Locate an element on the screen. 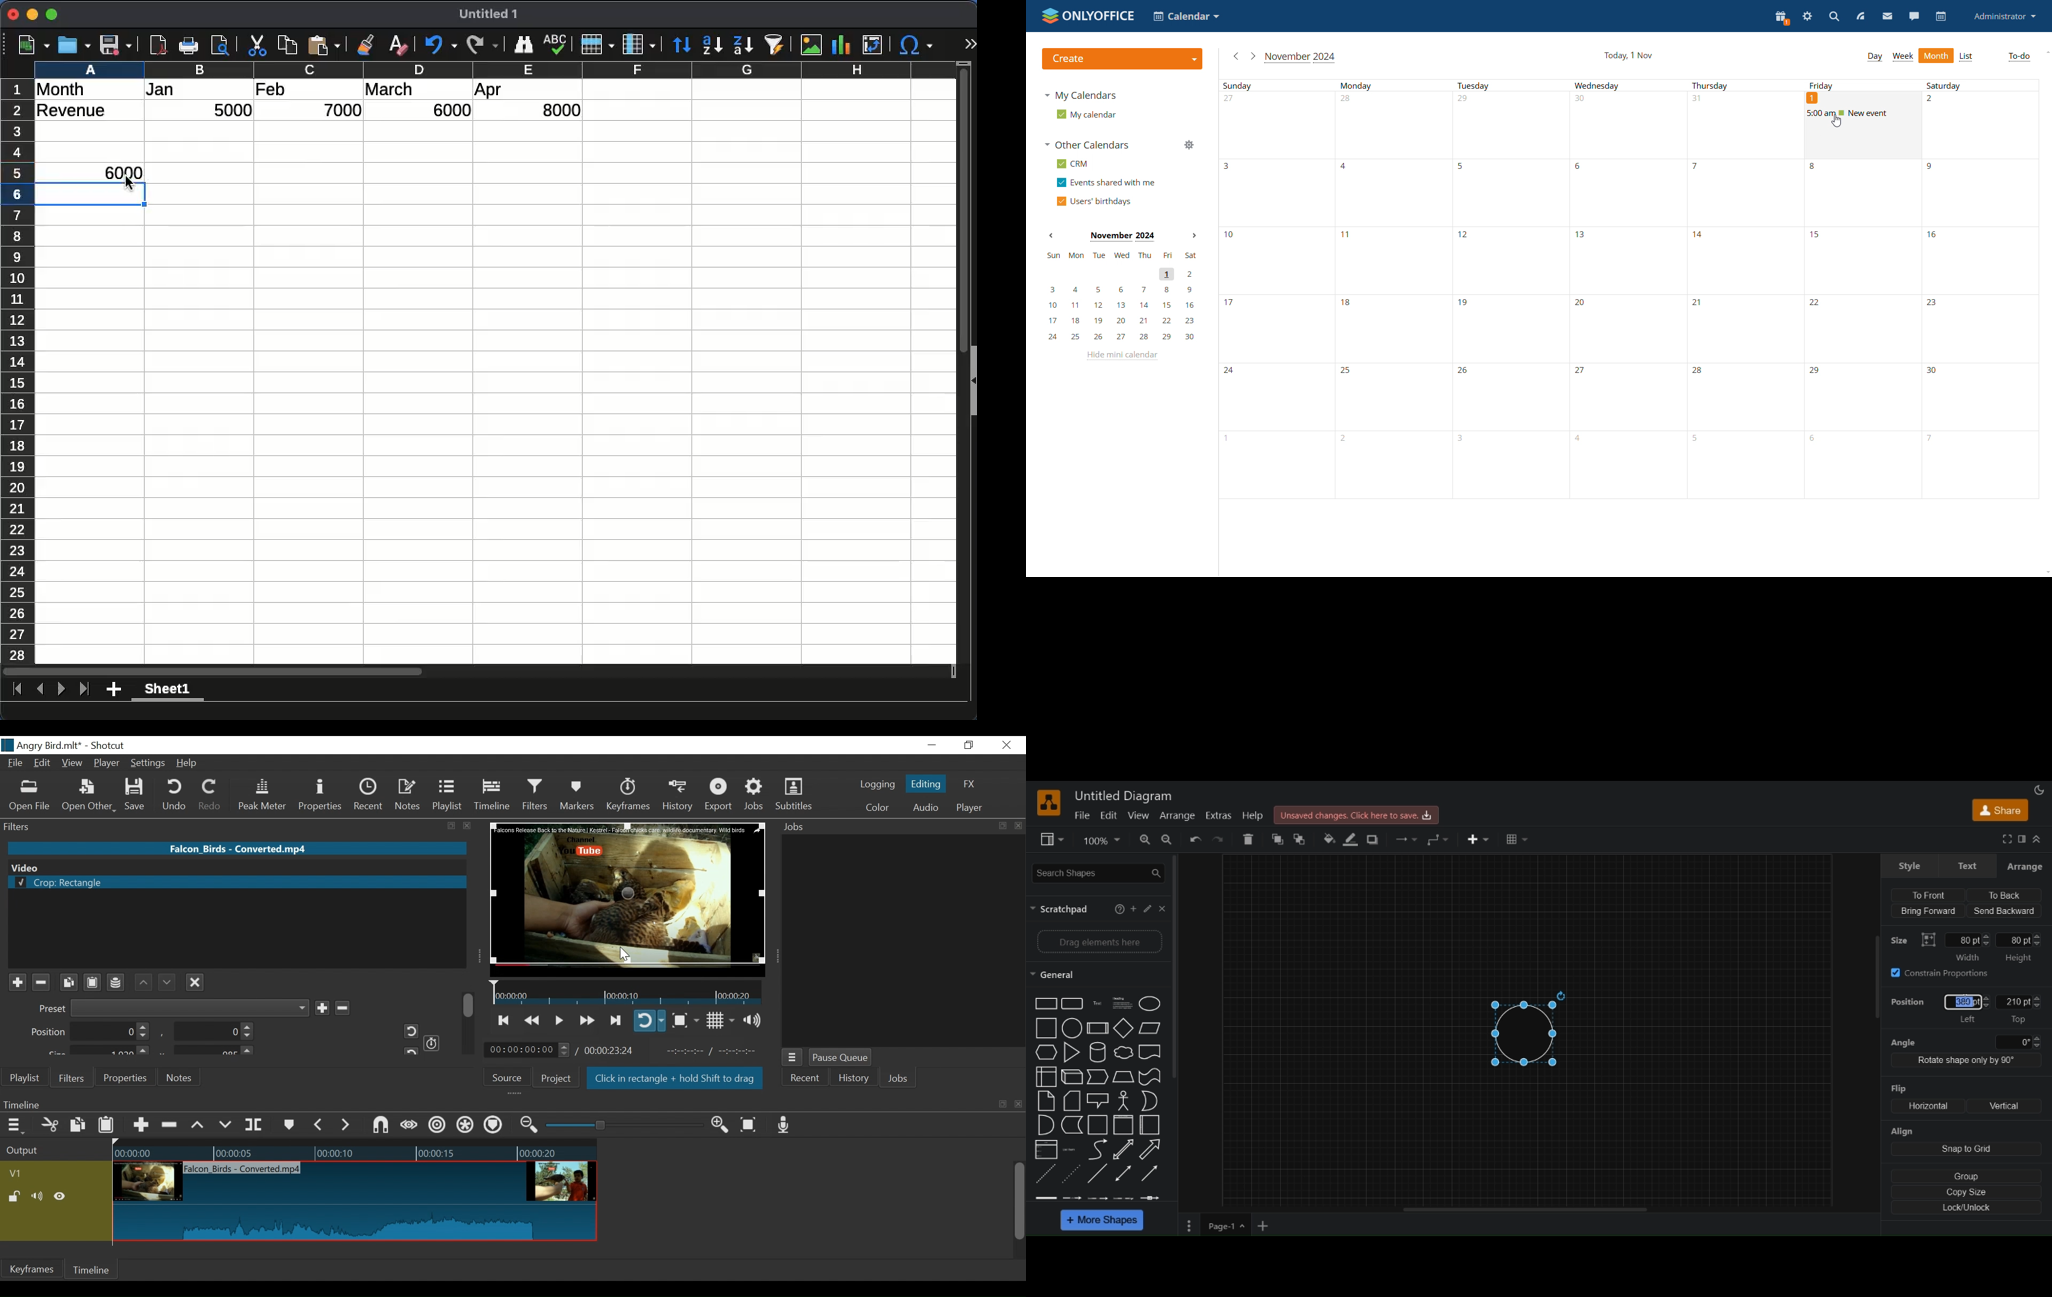  to front is located at coordinates (1925, 894).